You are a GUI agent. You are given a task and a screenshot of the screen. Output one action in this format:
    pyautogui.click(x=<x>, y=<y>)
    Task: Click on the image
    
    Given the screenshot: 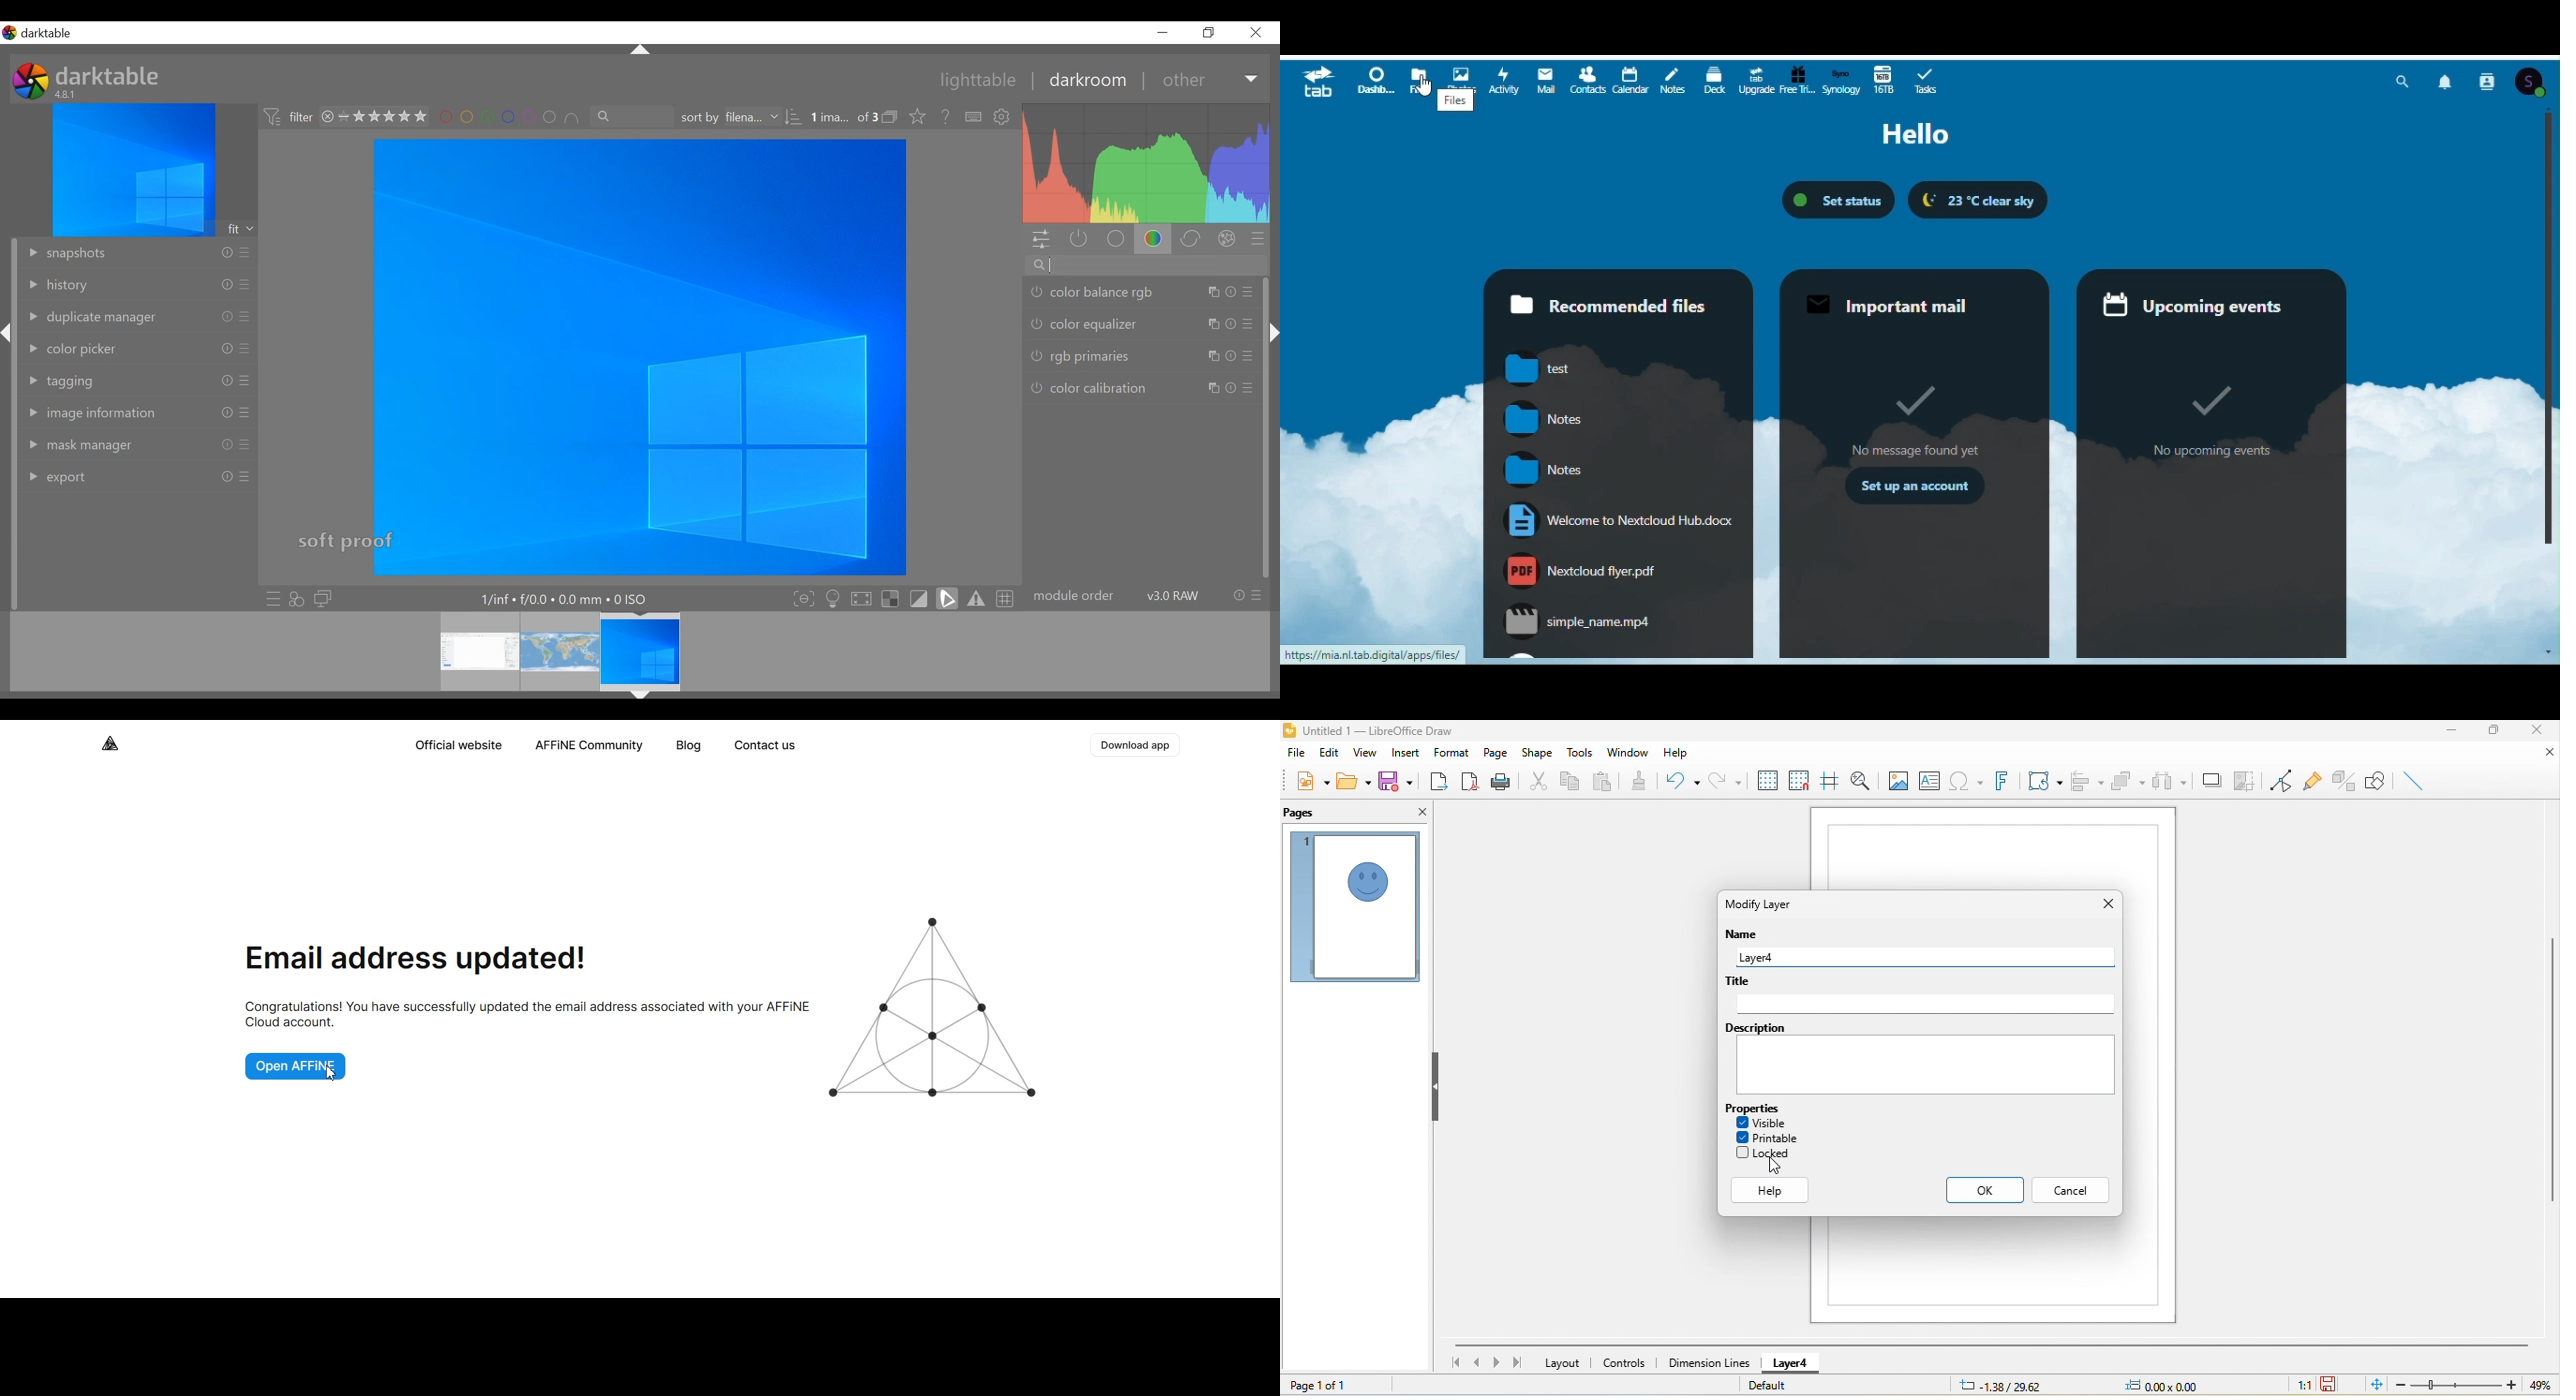 What is the action you would take?
    pyautogui.click(x=639, y=357)
    